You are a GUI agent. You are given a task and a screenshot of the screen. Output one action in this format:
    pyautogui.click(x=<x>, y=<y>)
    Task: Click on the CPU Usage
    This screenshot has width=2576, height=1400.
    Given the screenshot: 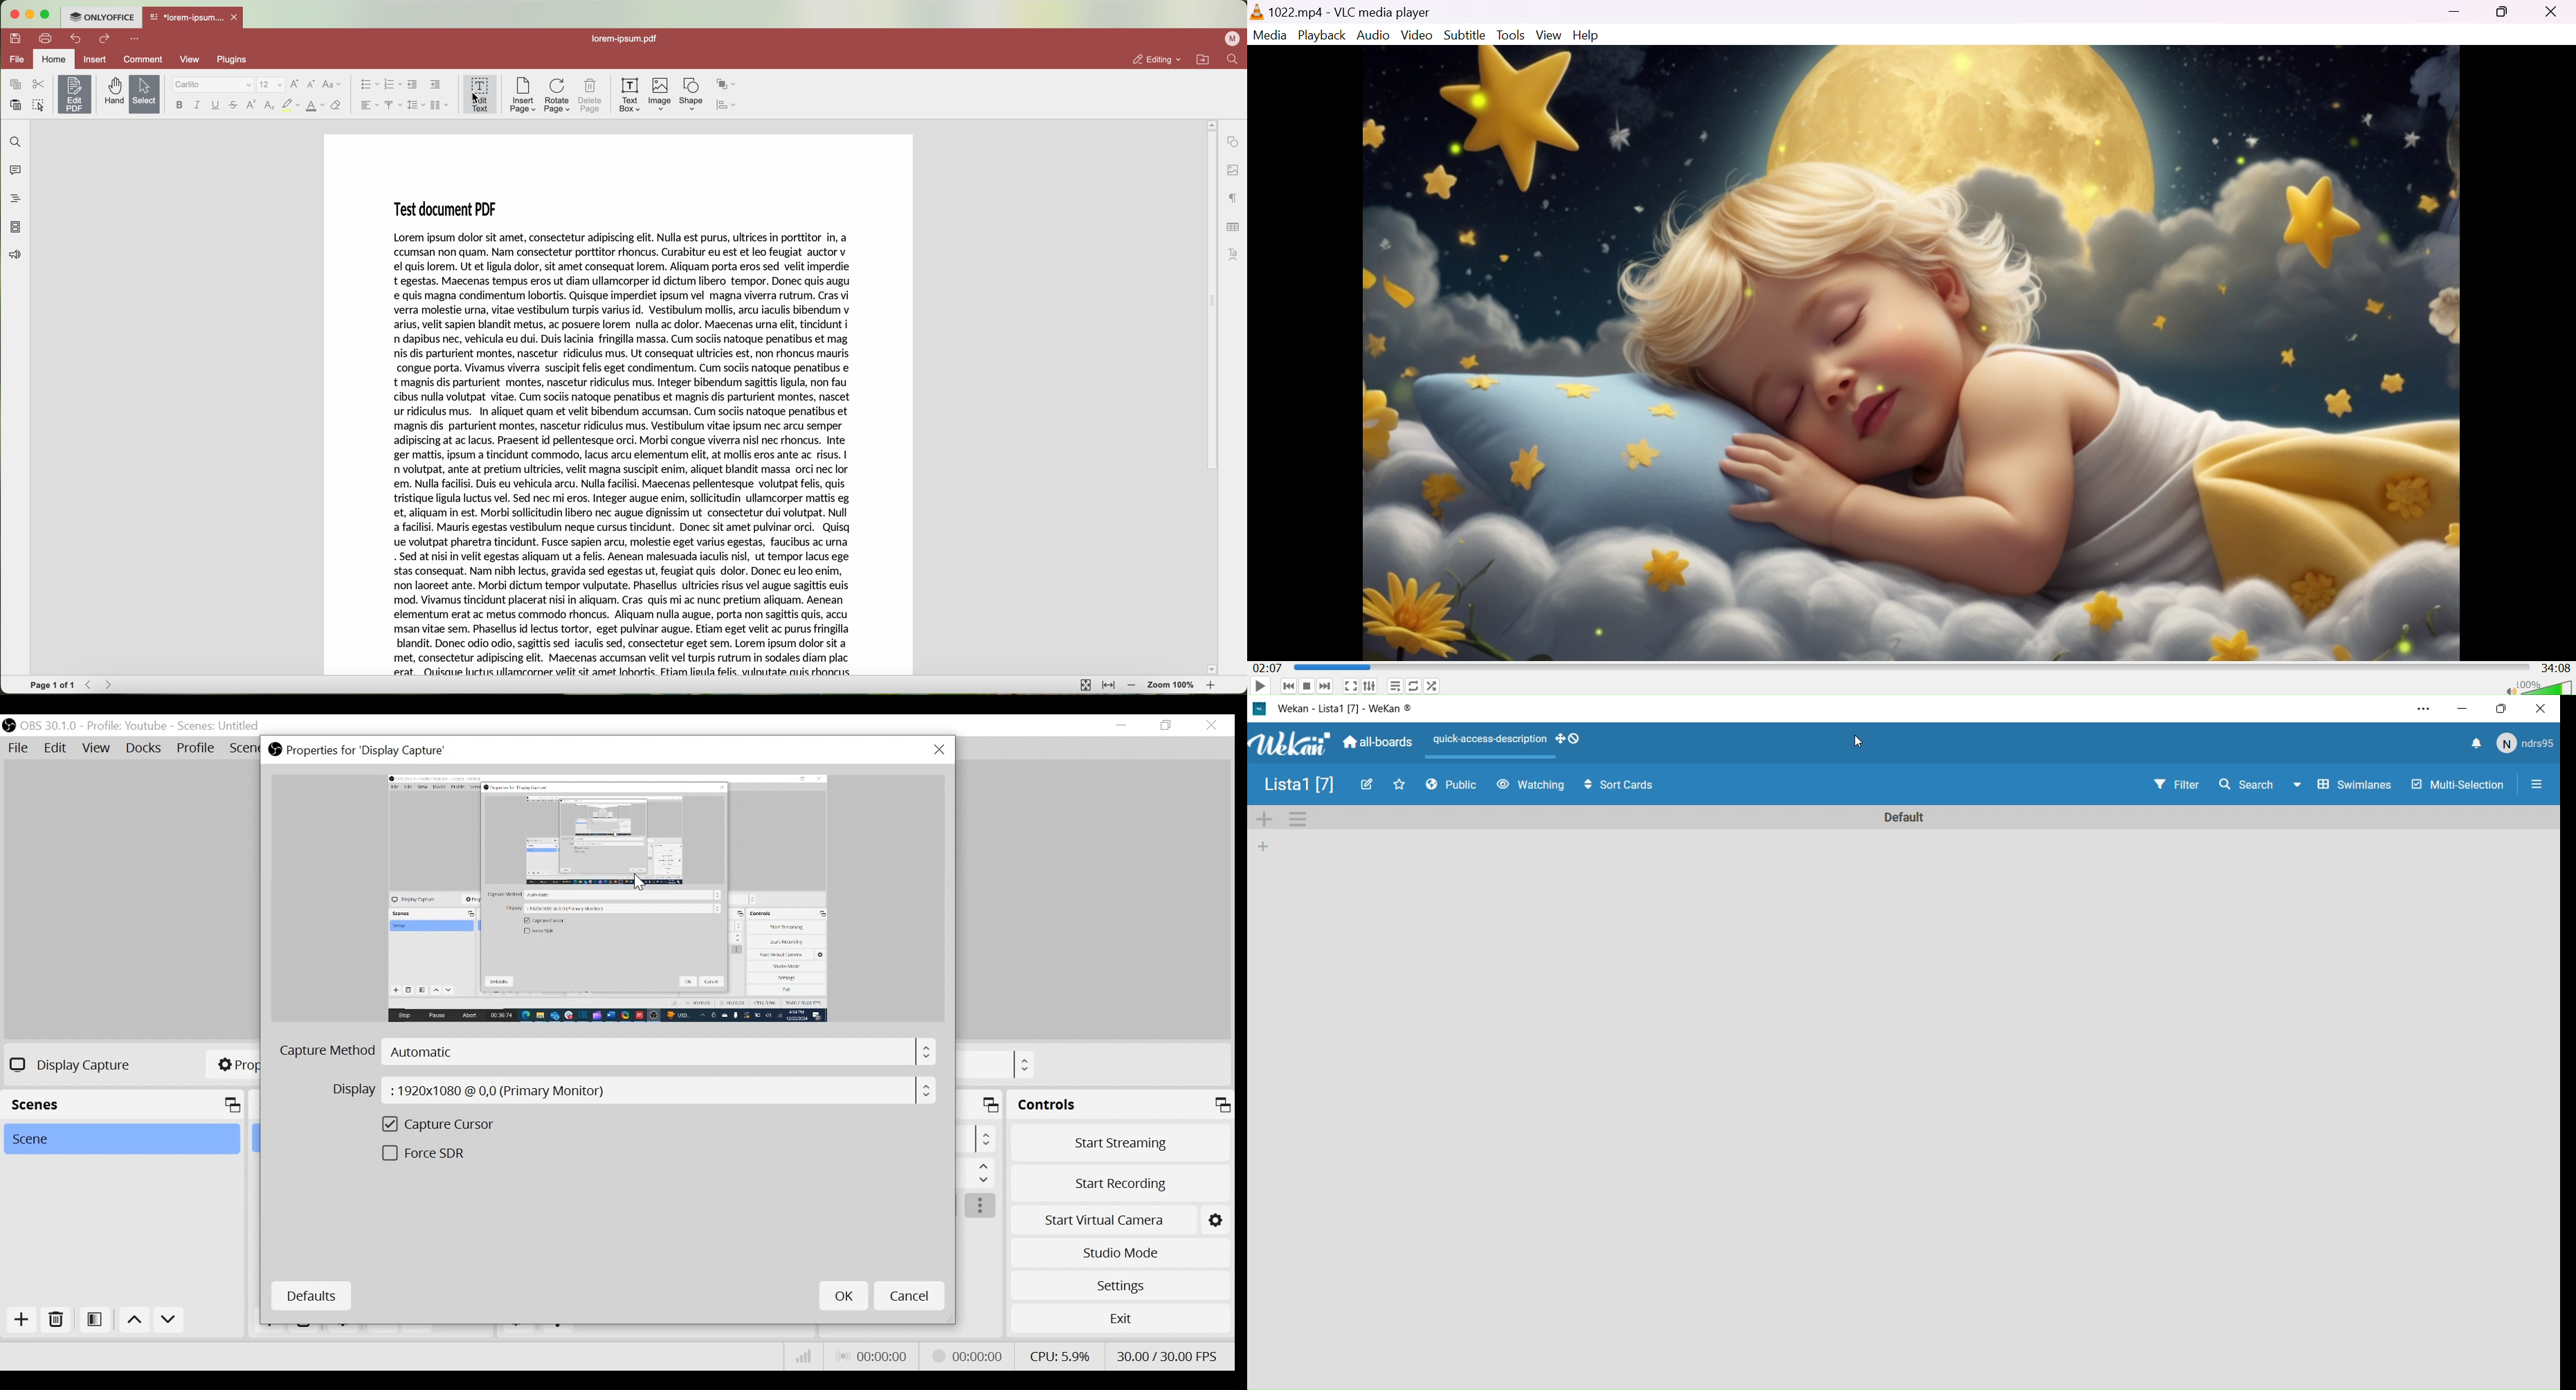 What is the action you would take?
    pyautogui.click(x=1060, y=1356)
    